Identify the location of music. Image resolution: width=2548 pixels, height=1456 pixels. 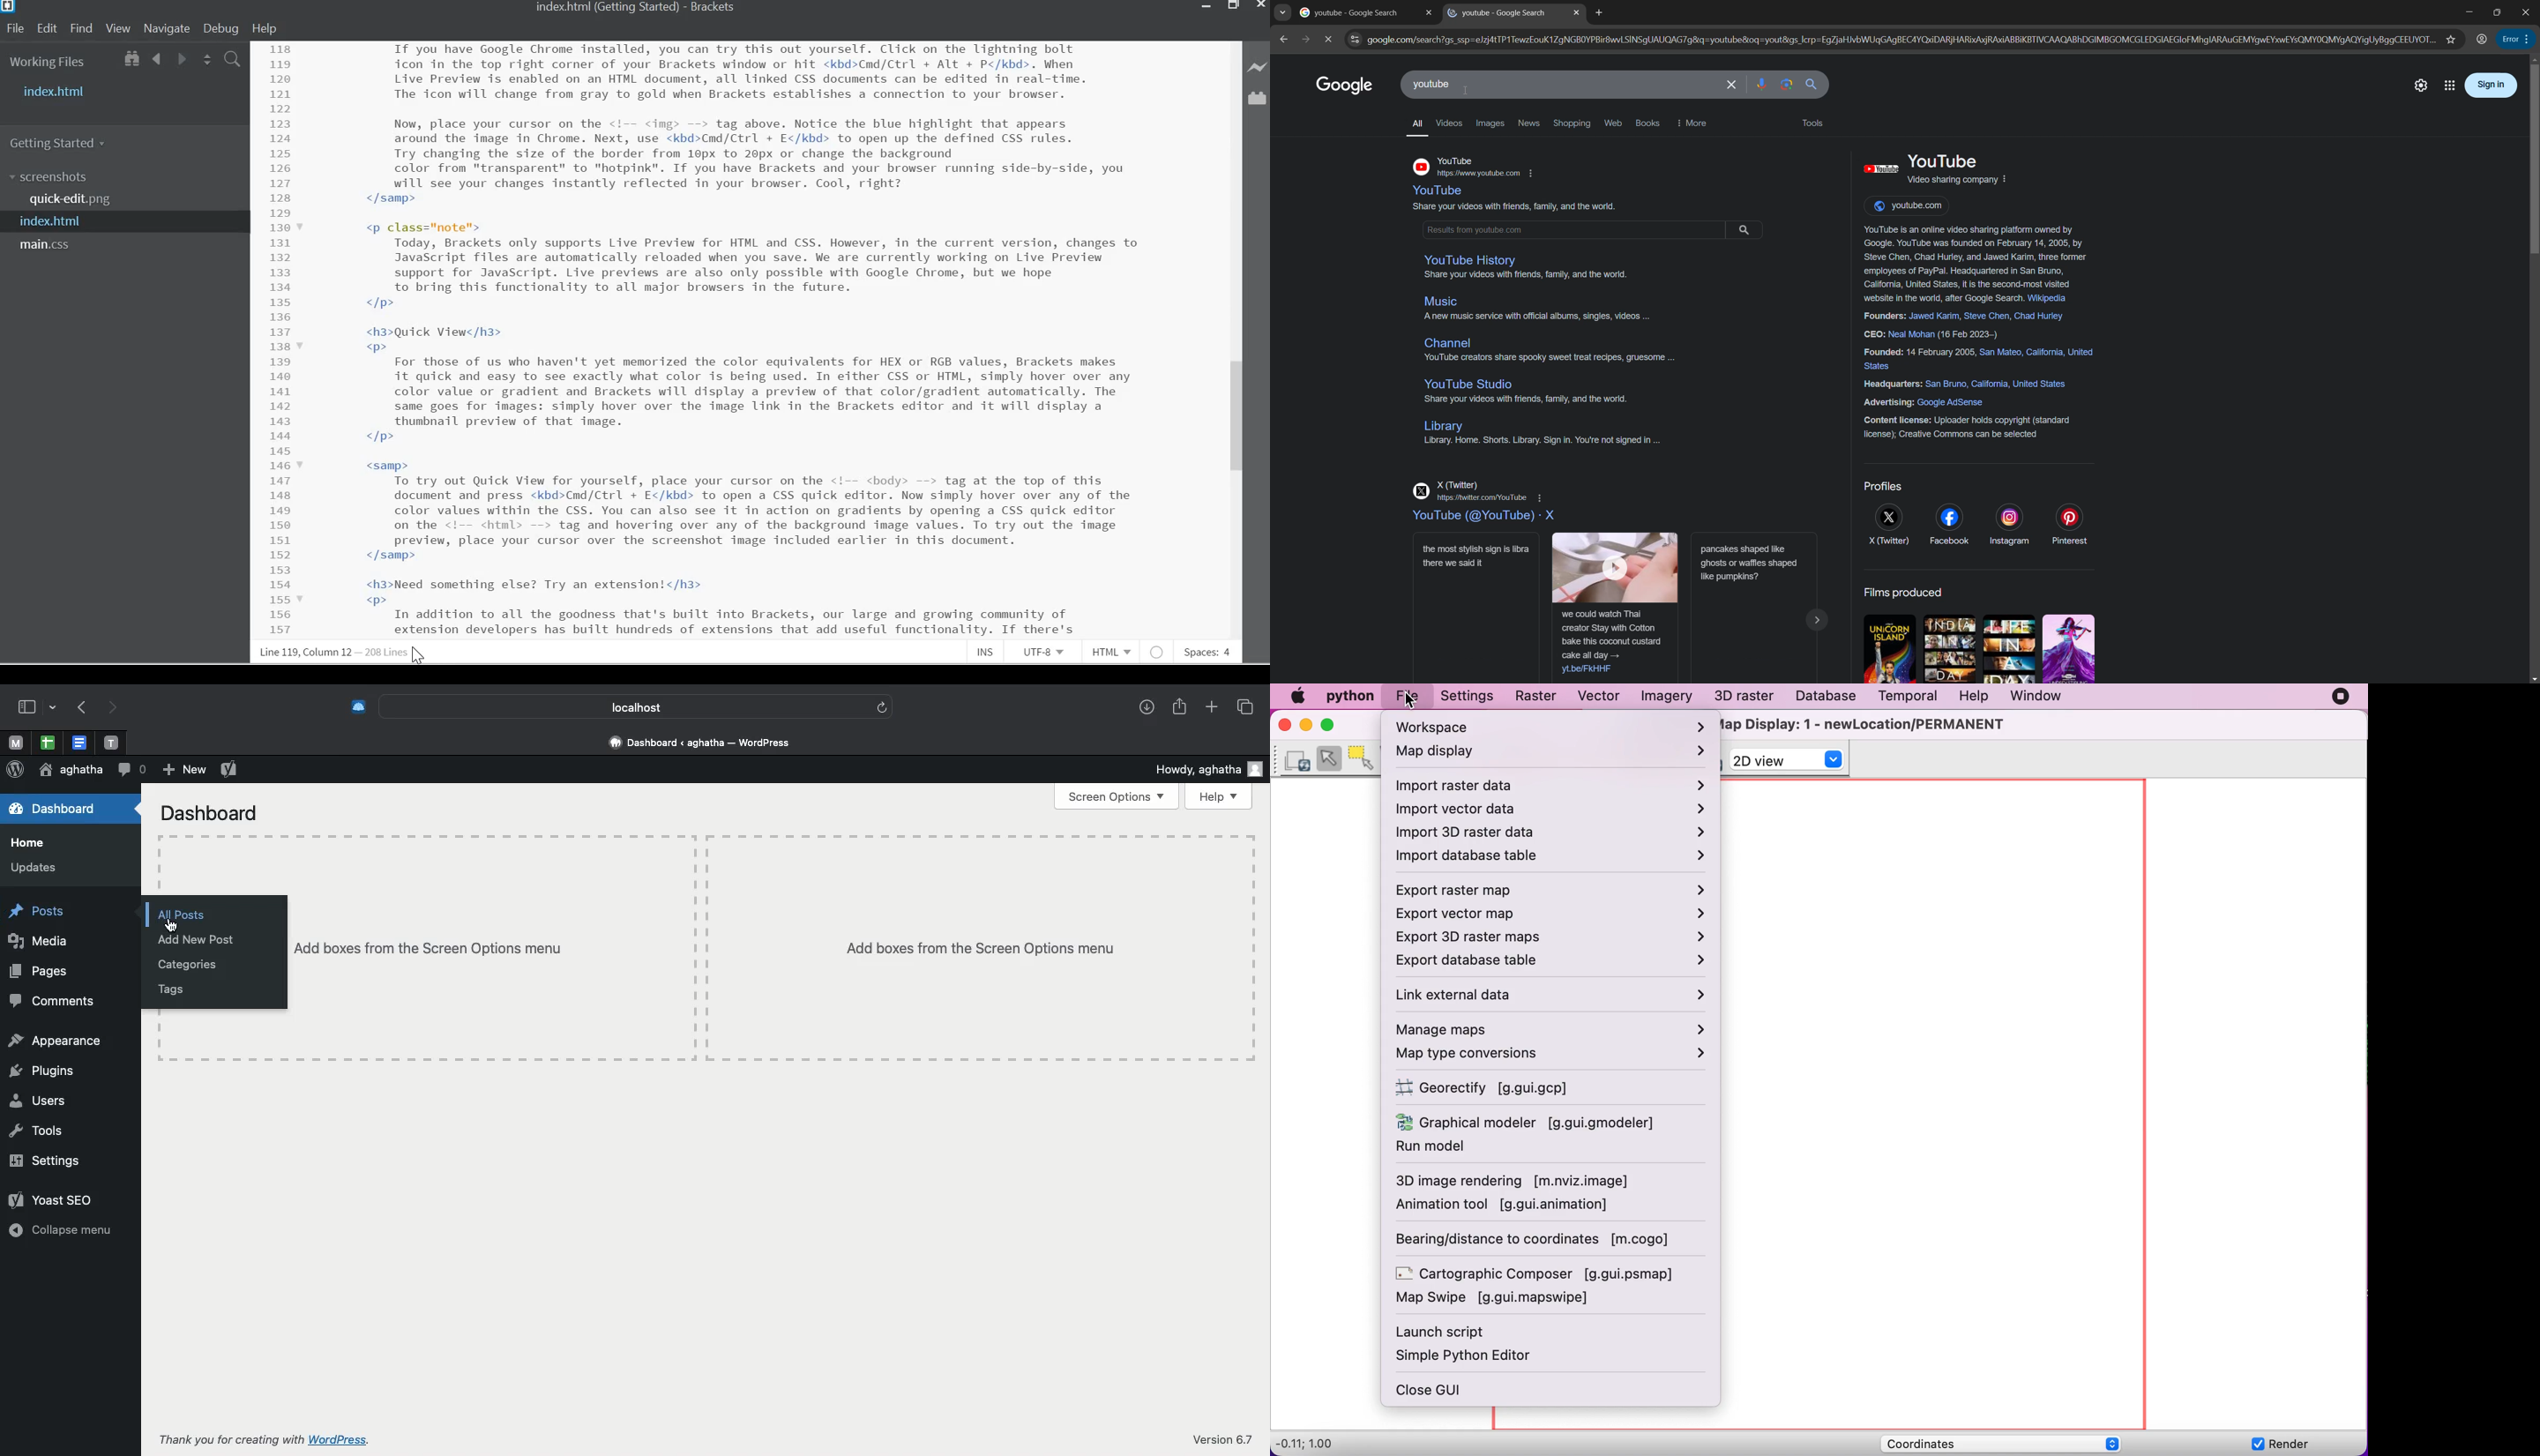
(1444, 302).